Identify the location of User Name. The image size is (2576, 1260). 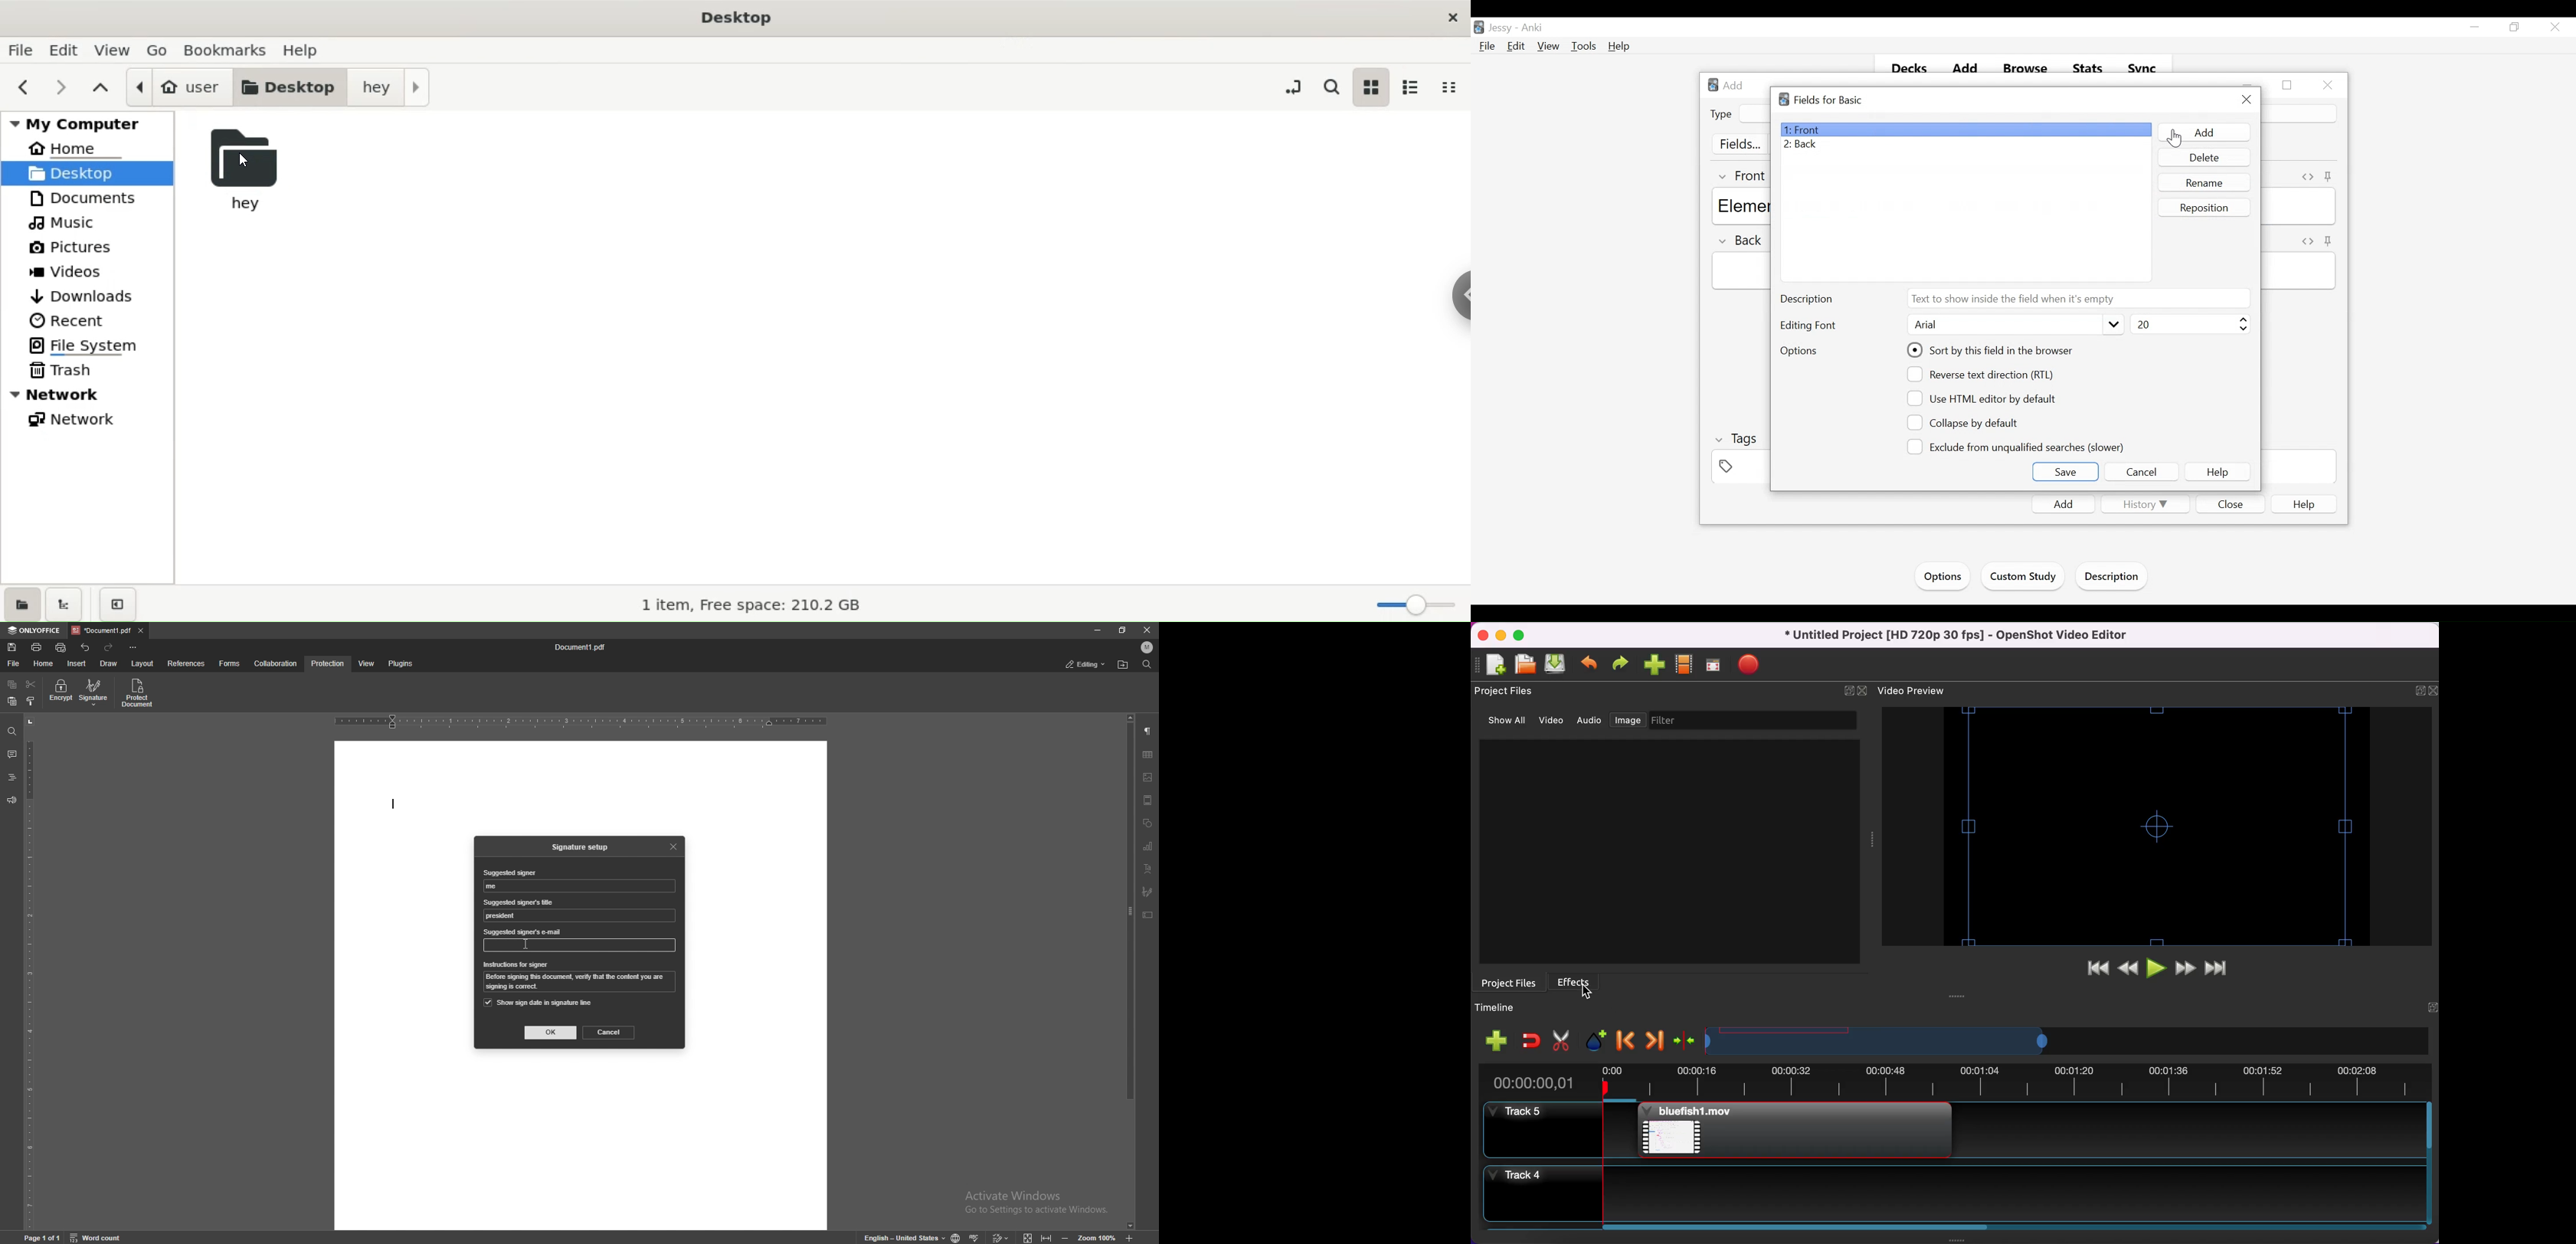
(1502, 28).